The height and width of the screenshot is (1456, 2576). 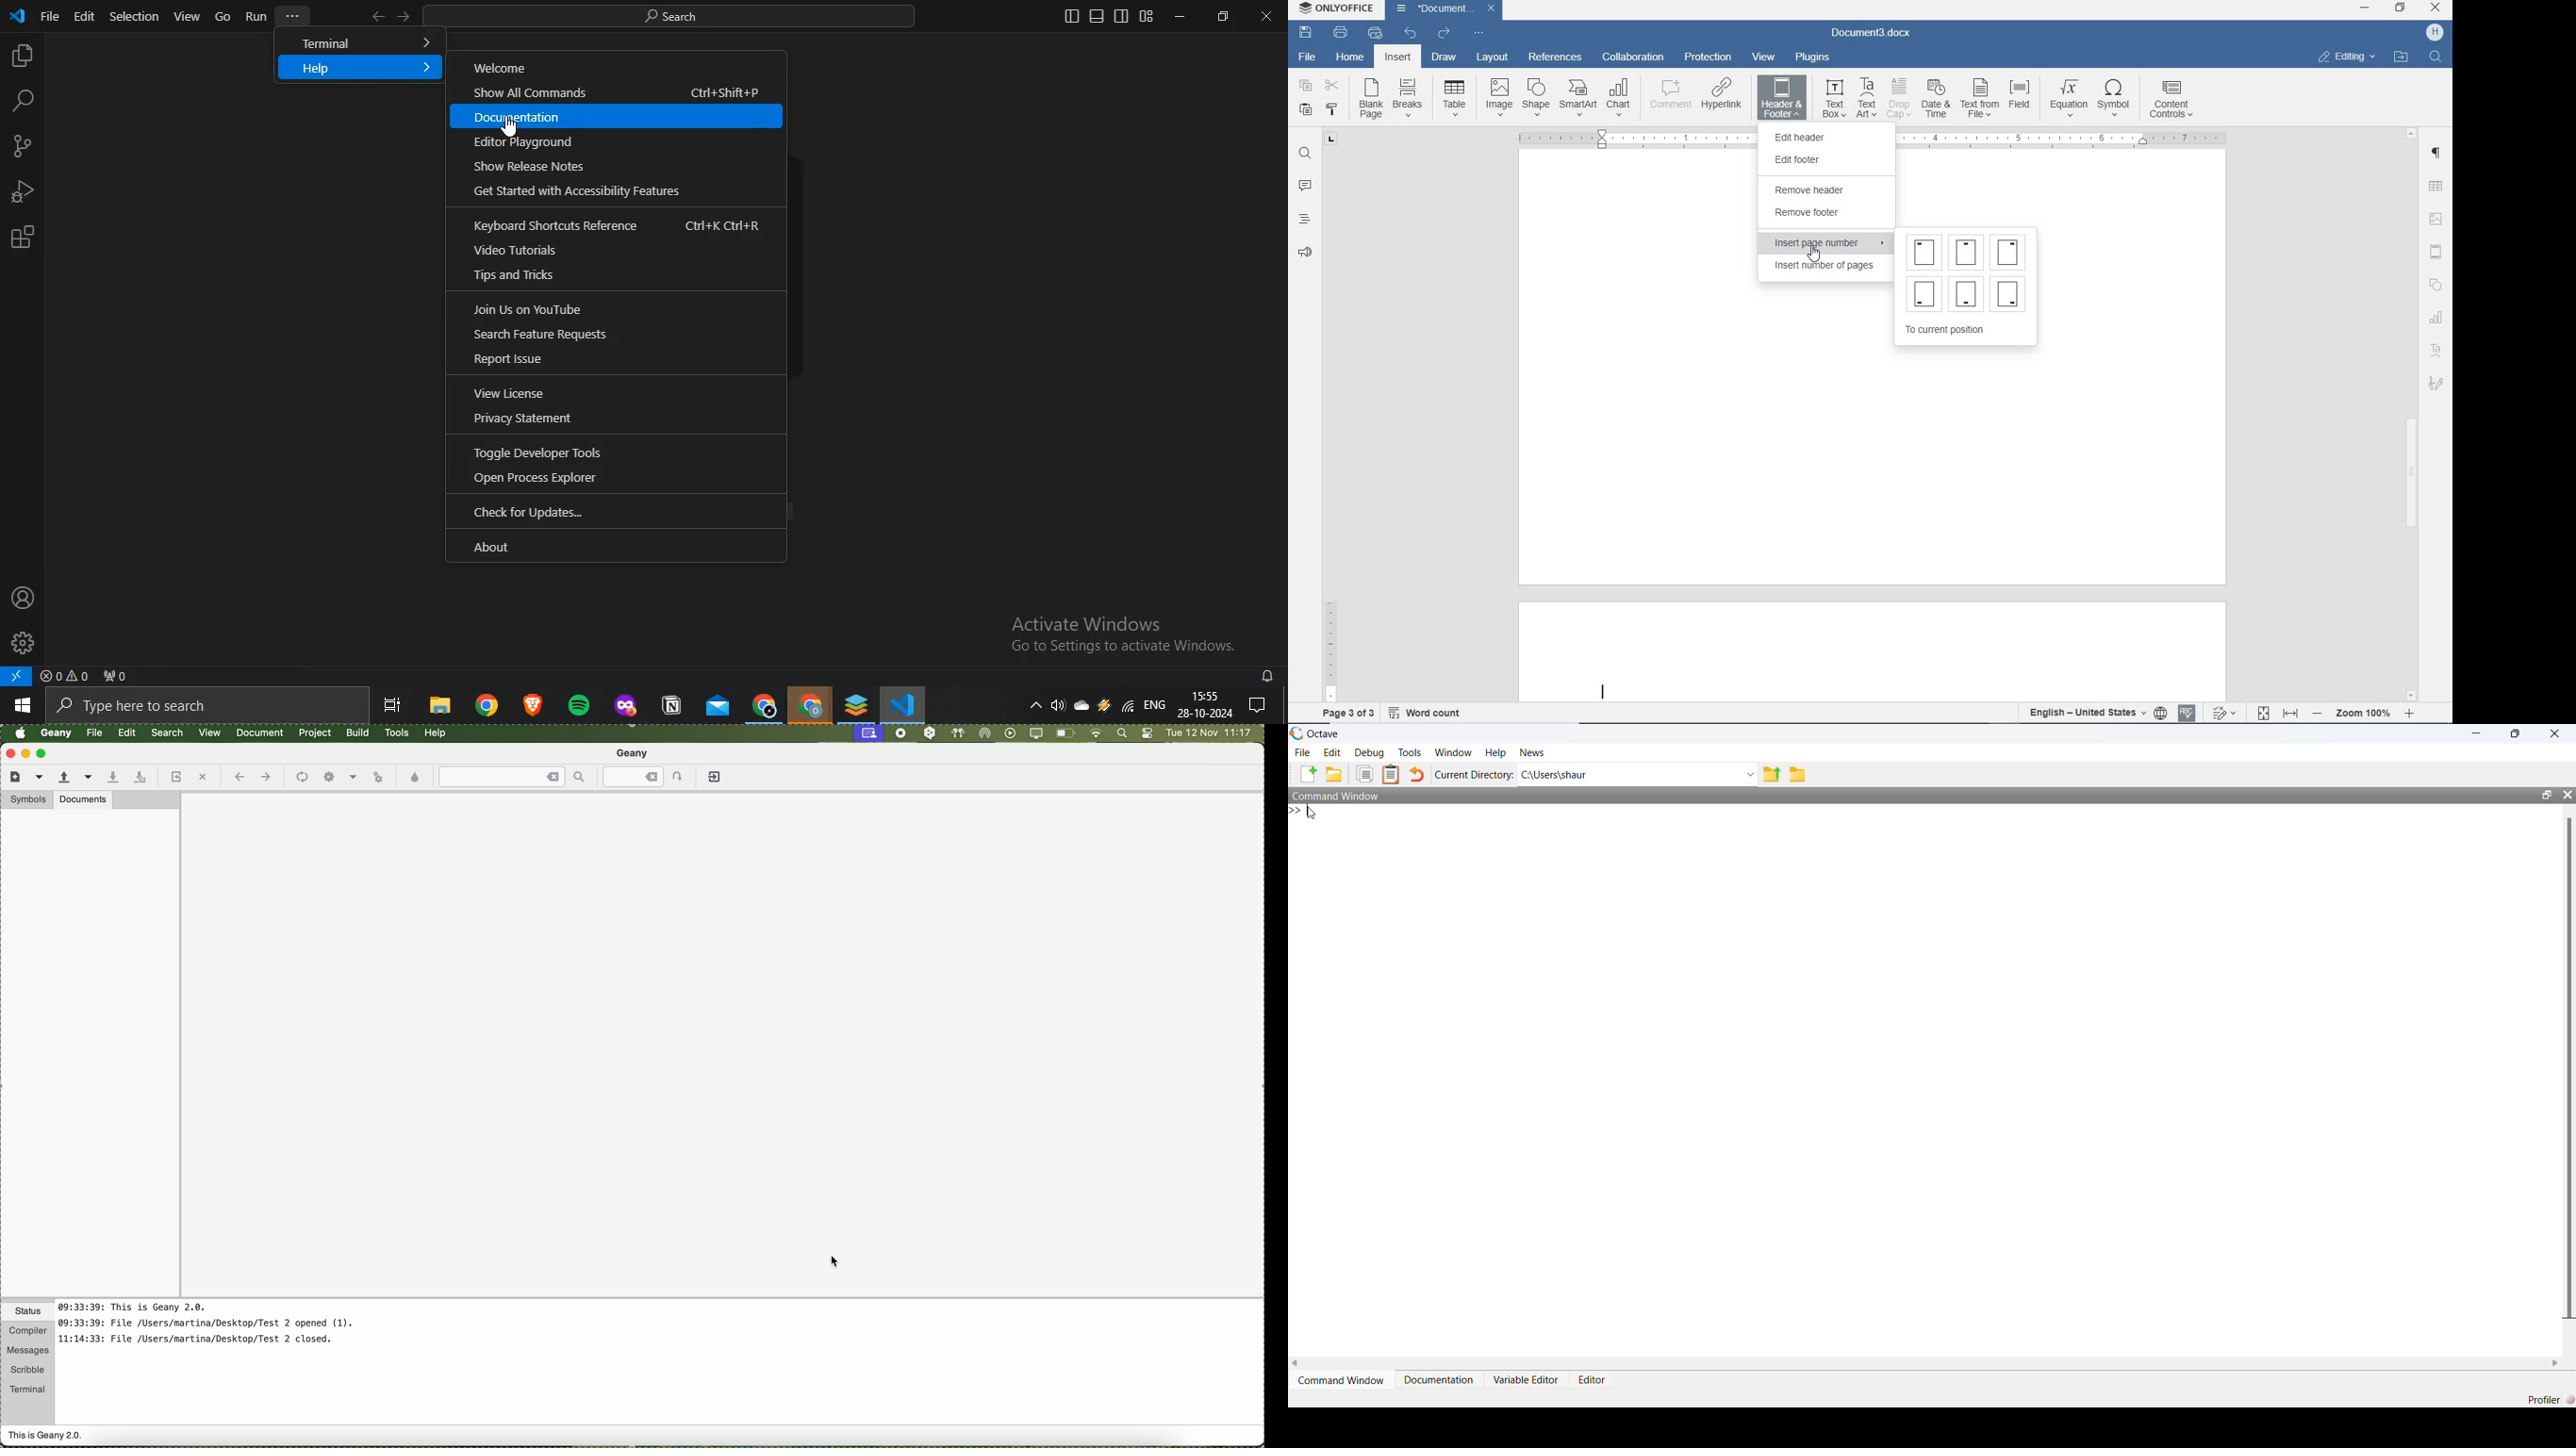 I want to click on date and time, so click(x=1207, y=706).